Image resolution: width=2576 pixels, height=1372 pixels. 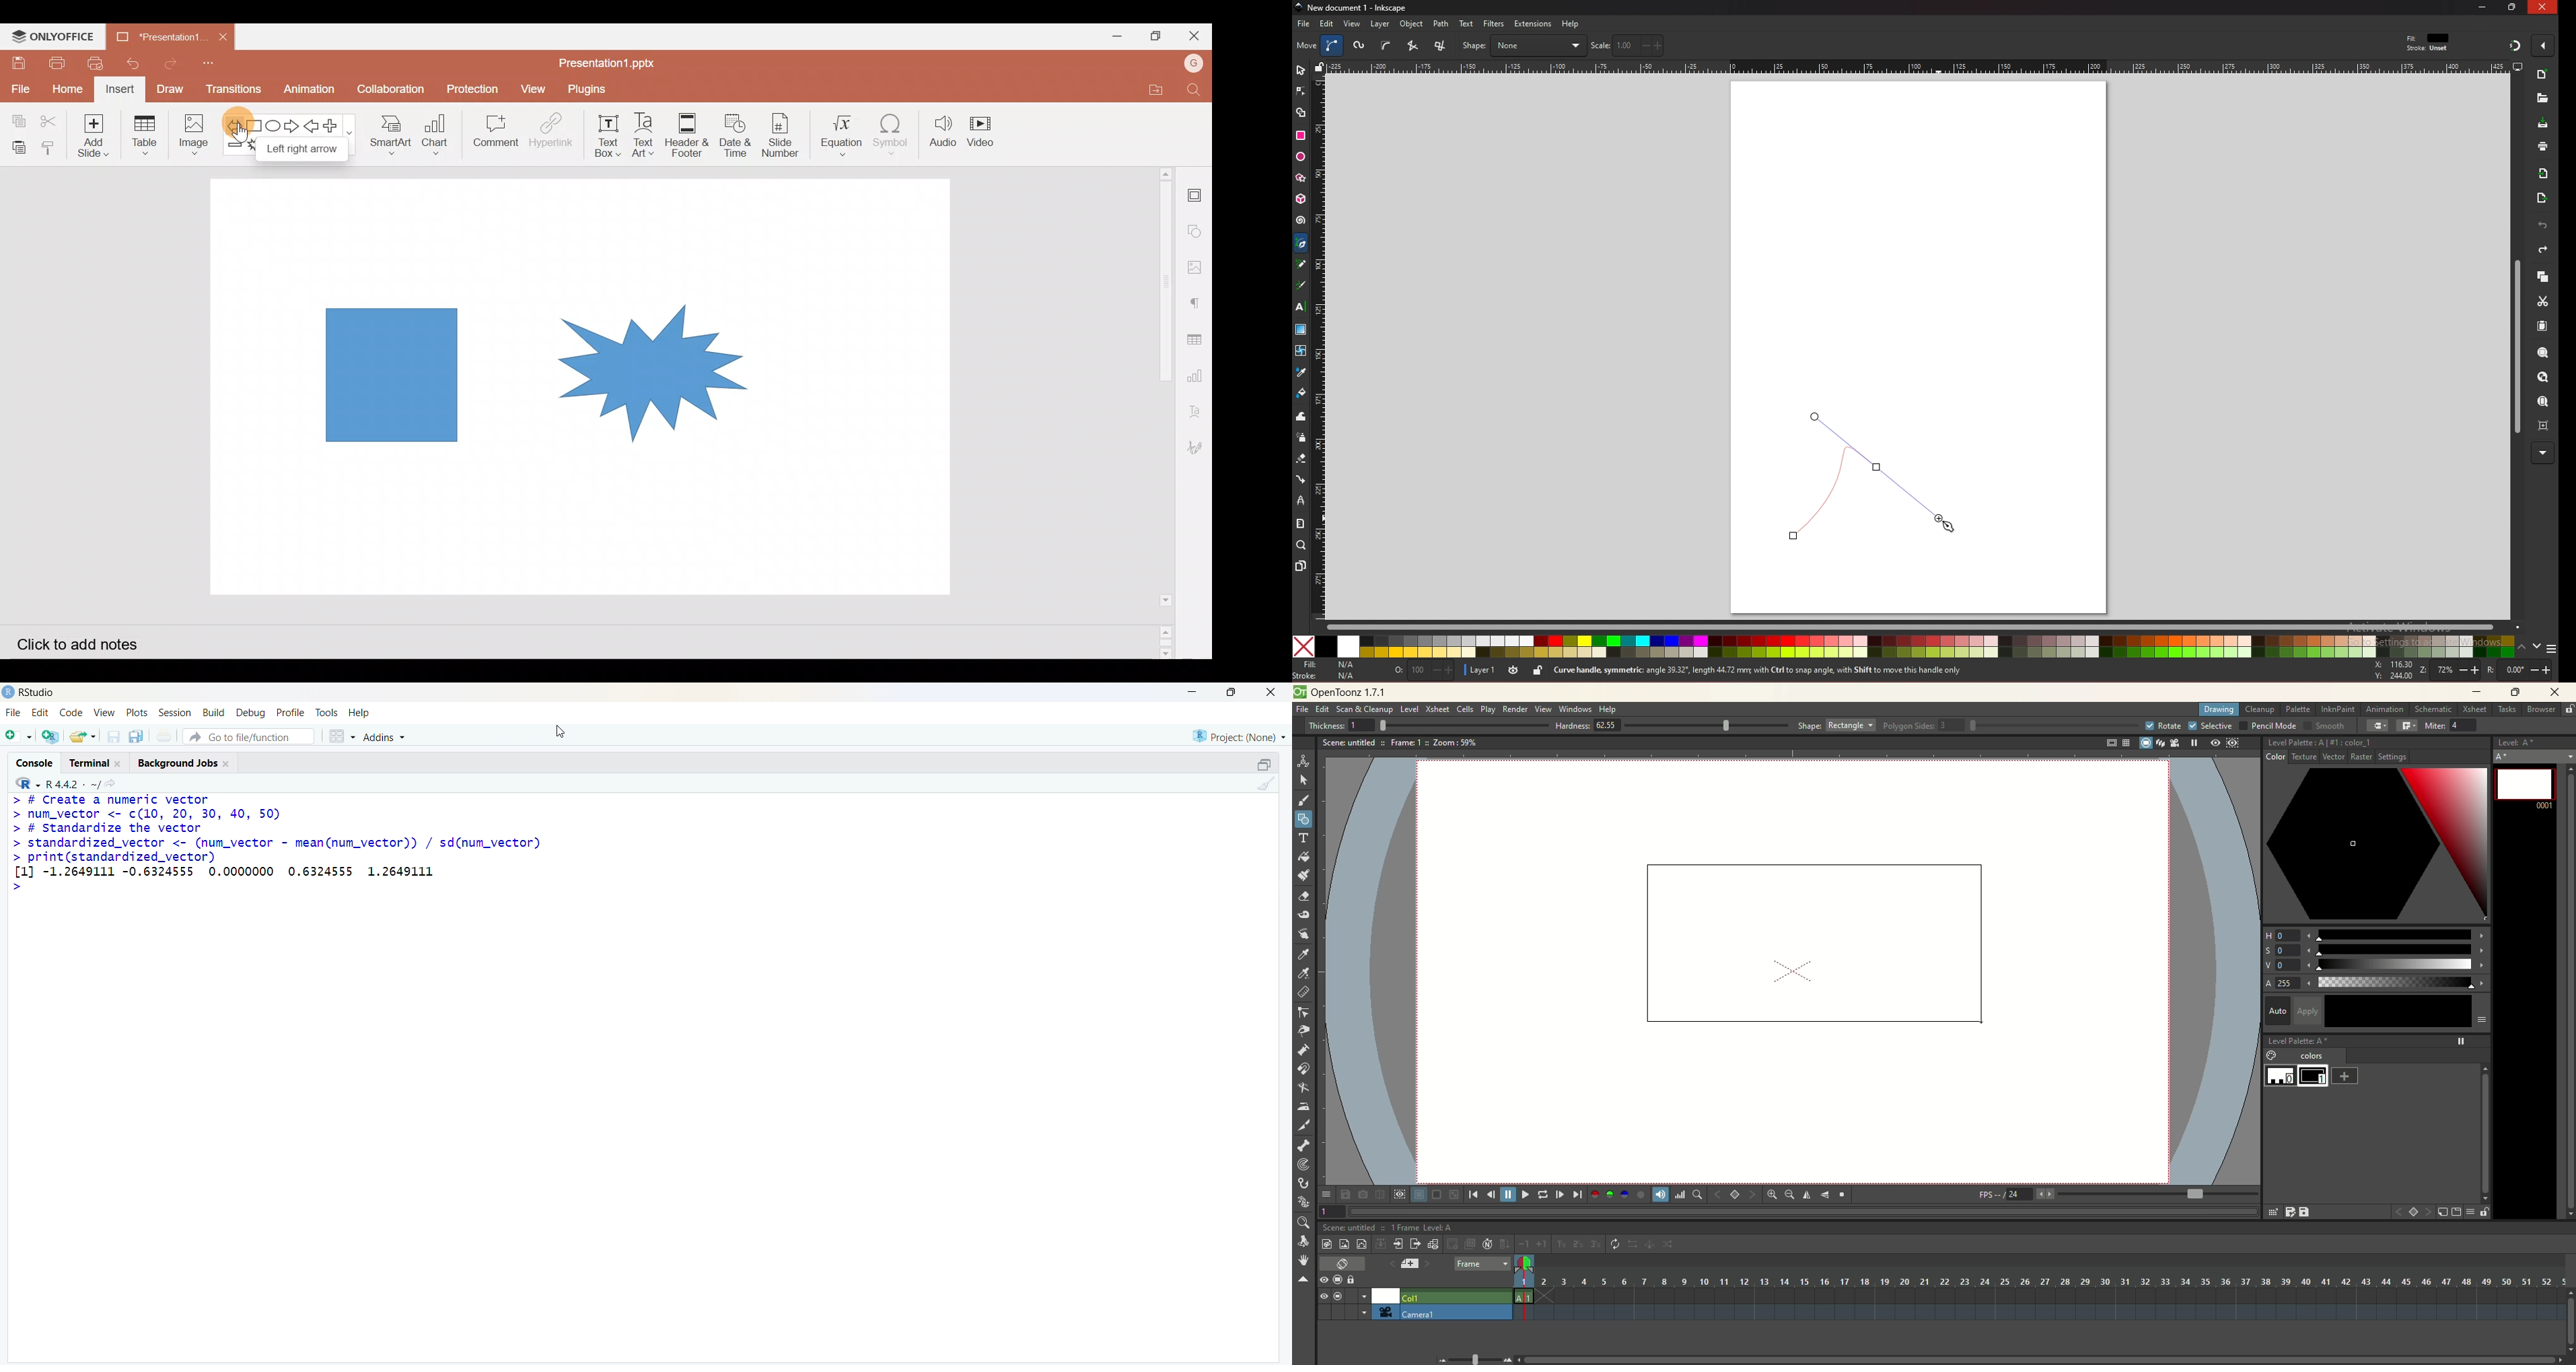 What do you see at coordinates (1272, 692) in the screenshot?
I see `close` at bounding box center [1272, 692].